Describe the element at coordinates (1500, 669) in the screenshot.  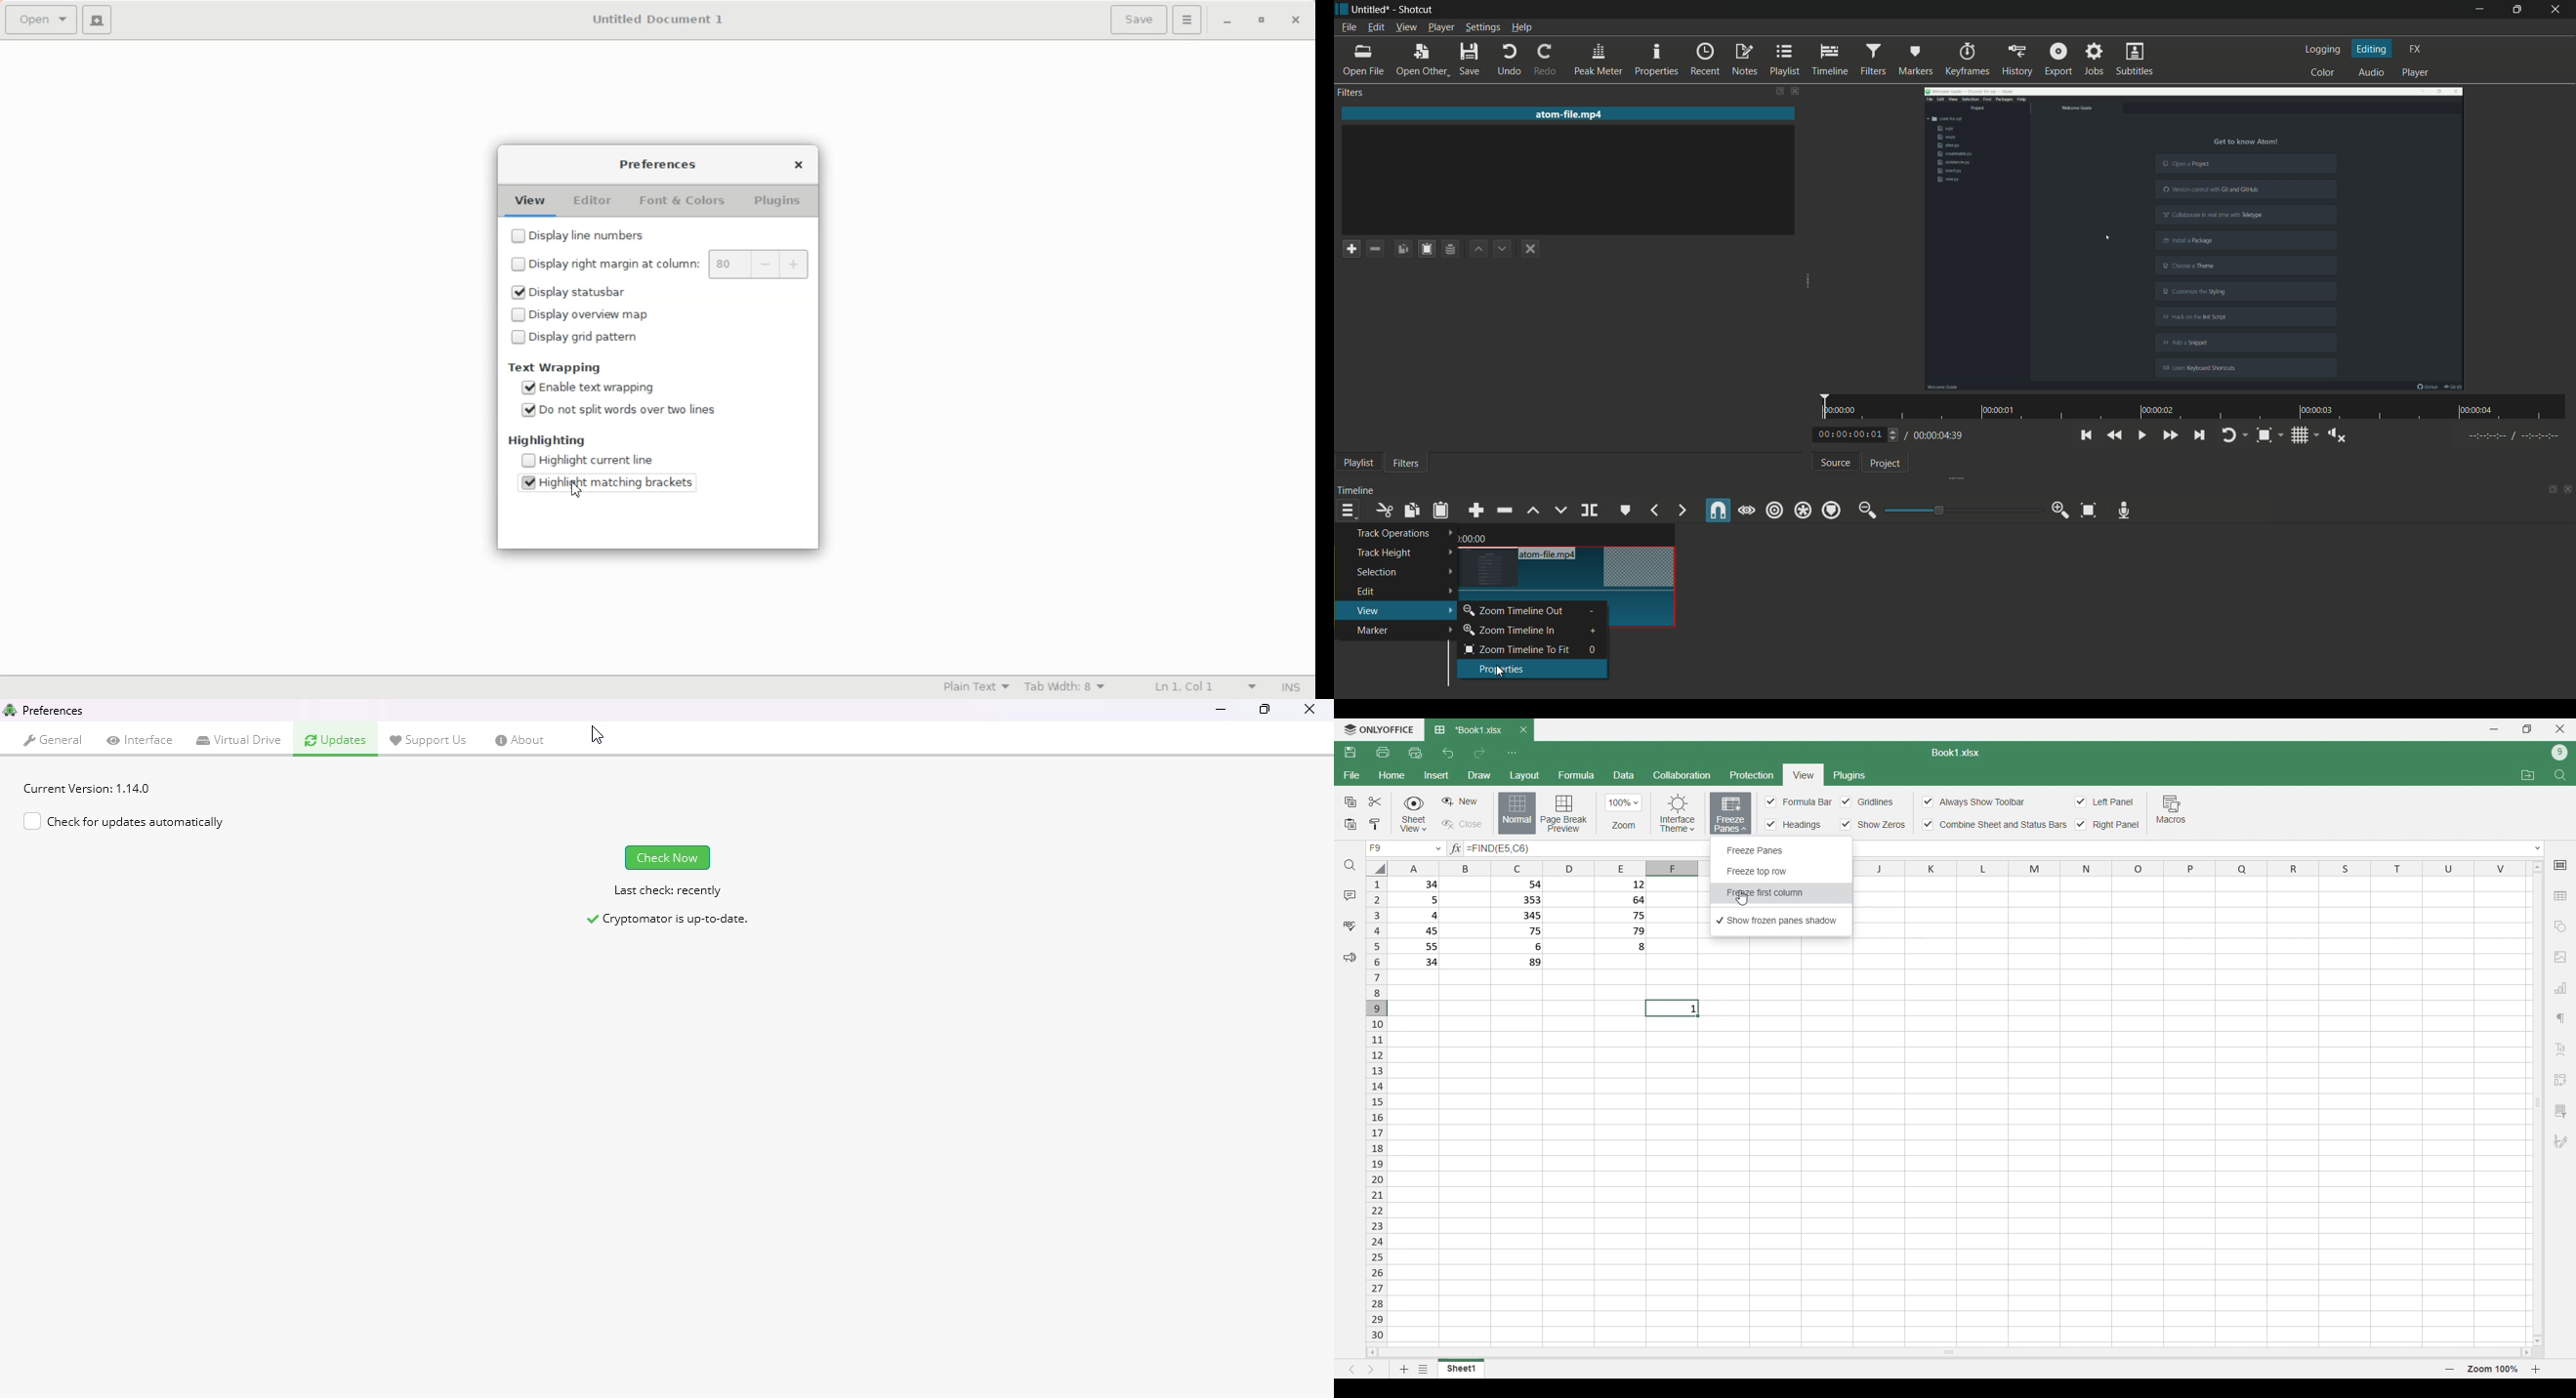
I see `properties` at that location.